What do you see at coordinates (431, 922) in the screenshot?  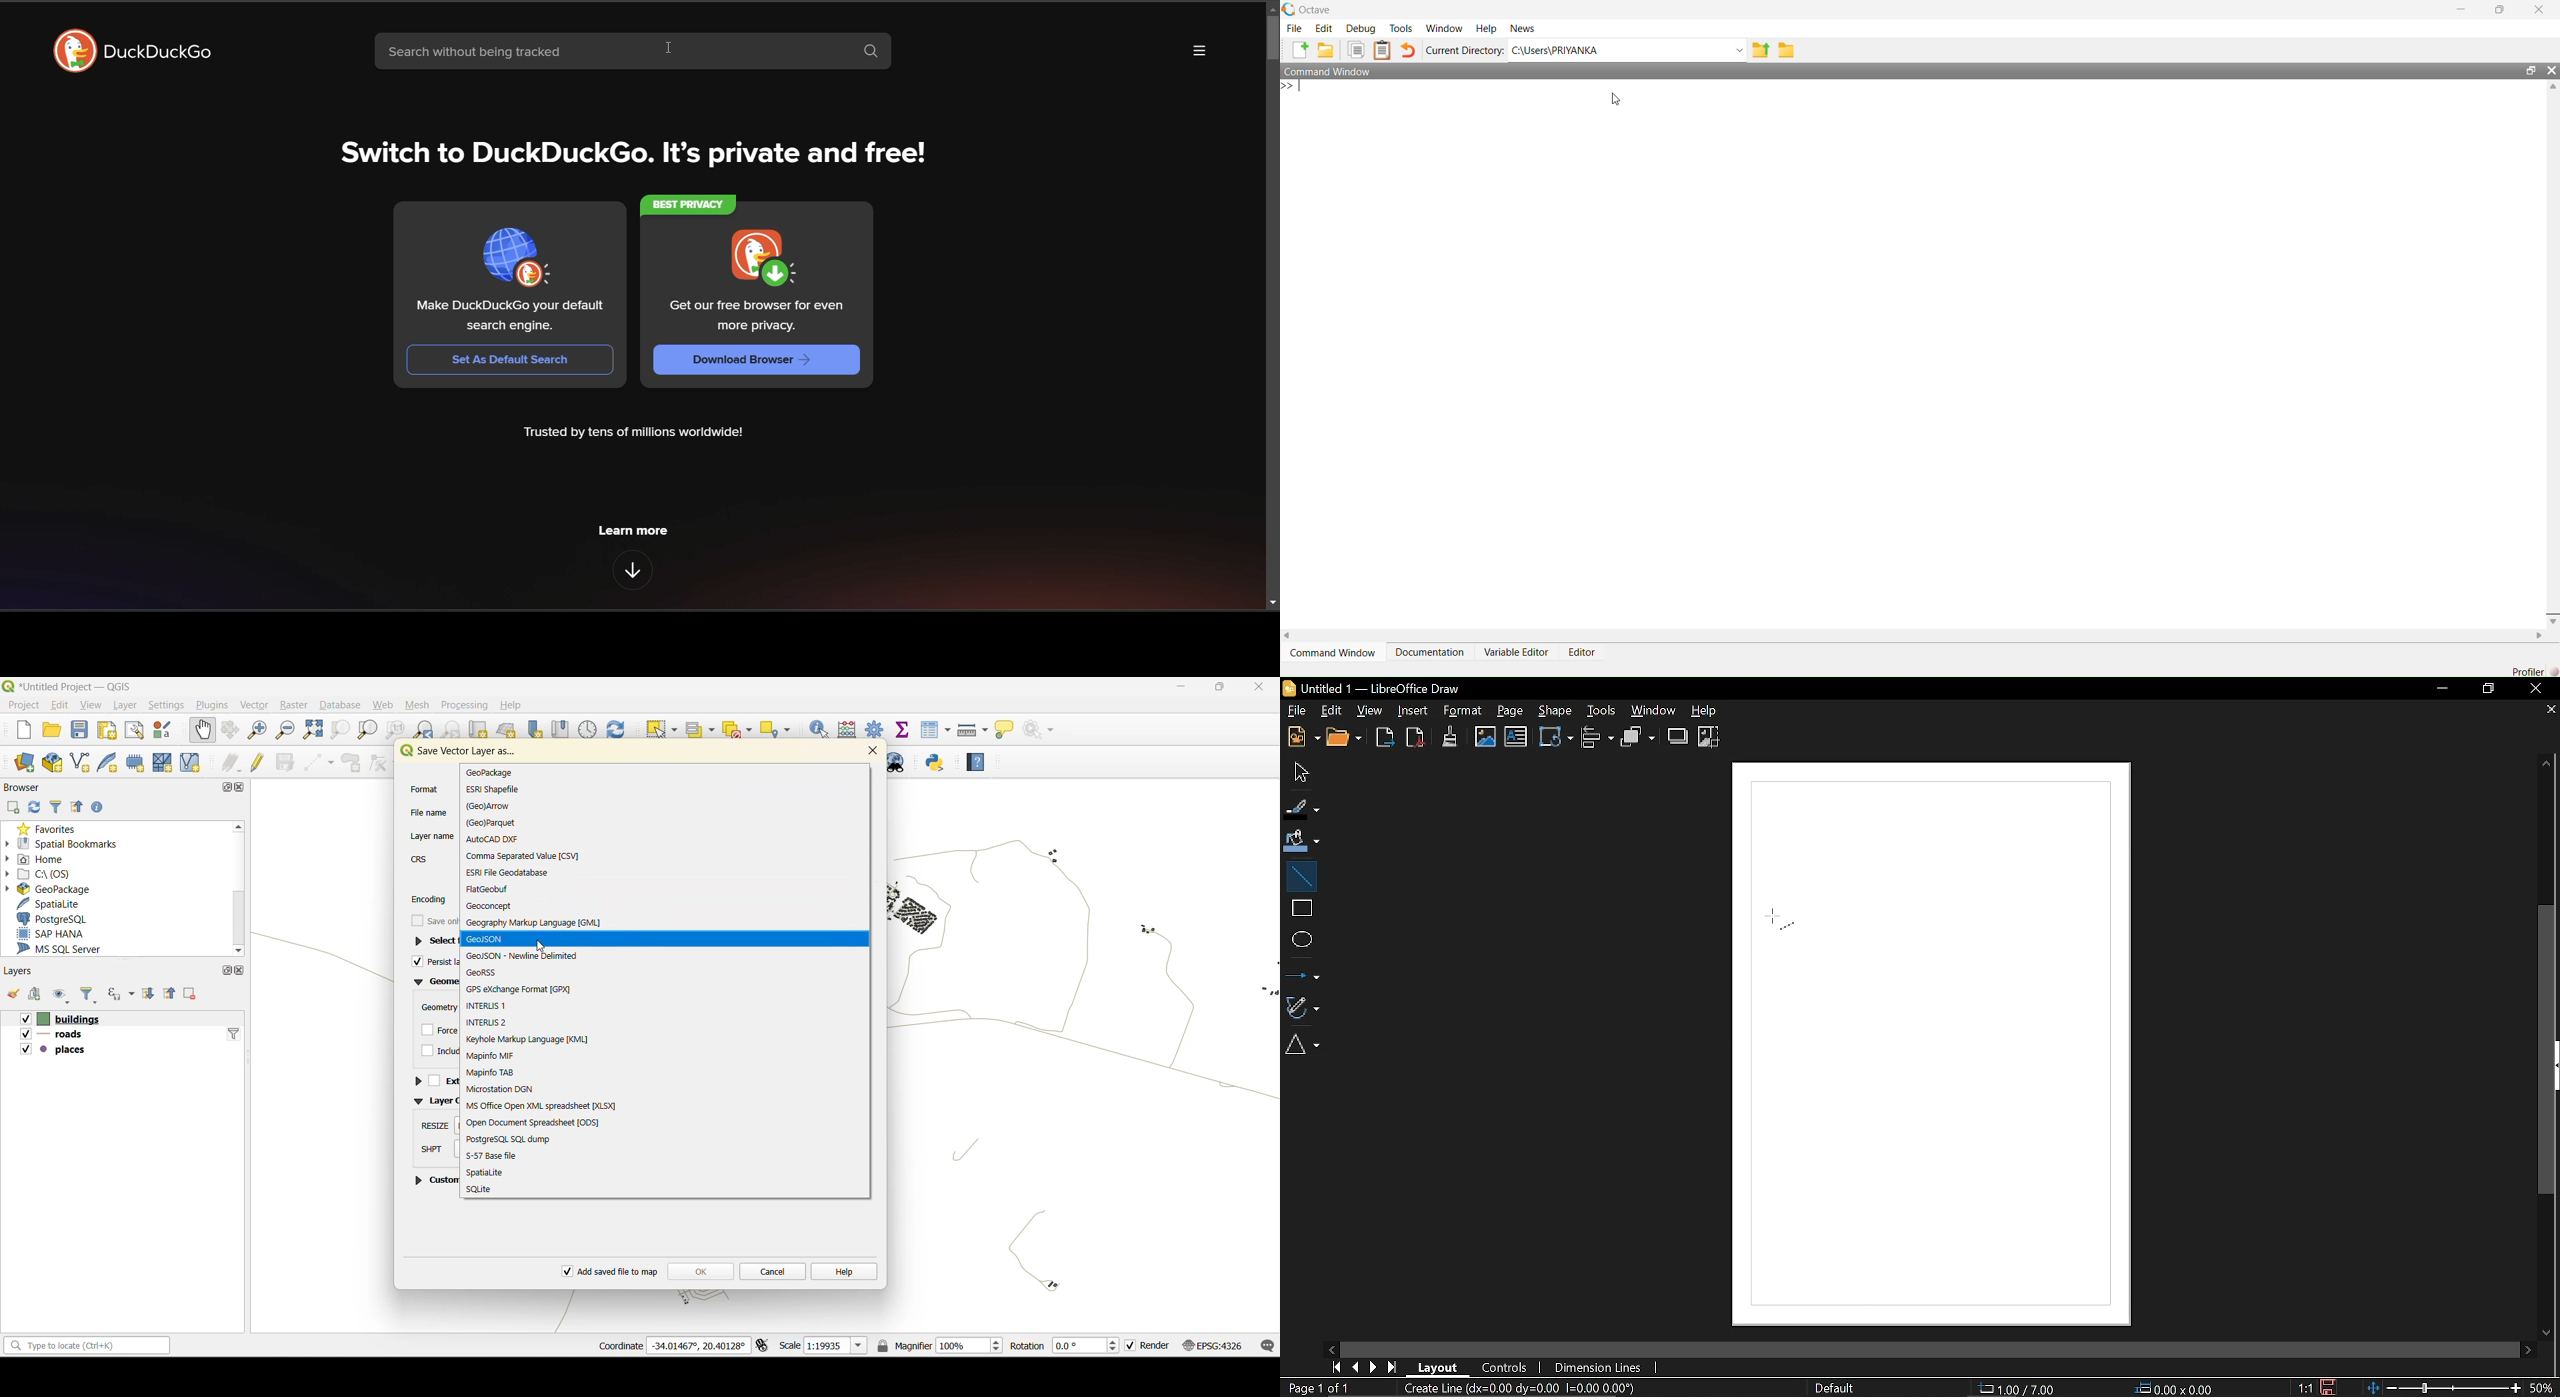 I see `Save` at bounding box center [431, 922].